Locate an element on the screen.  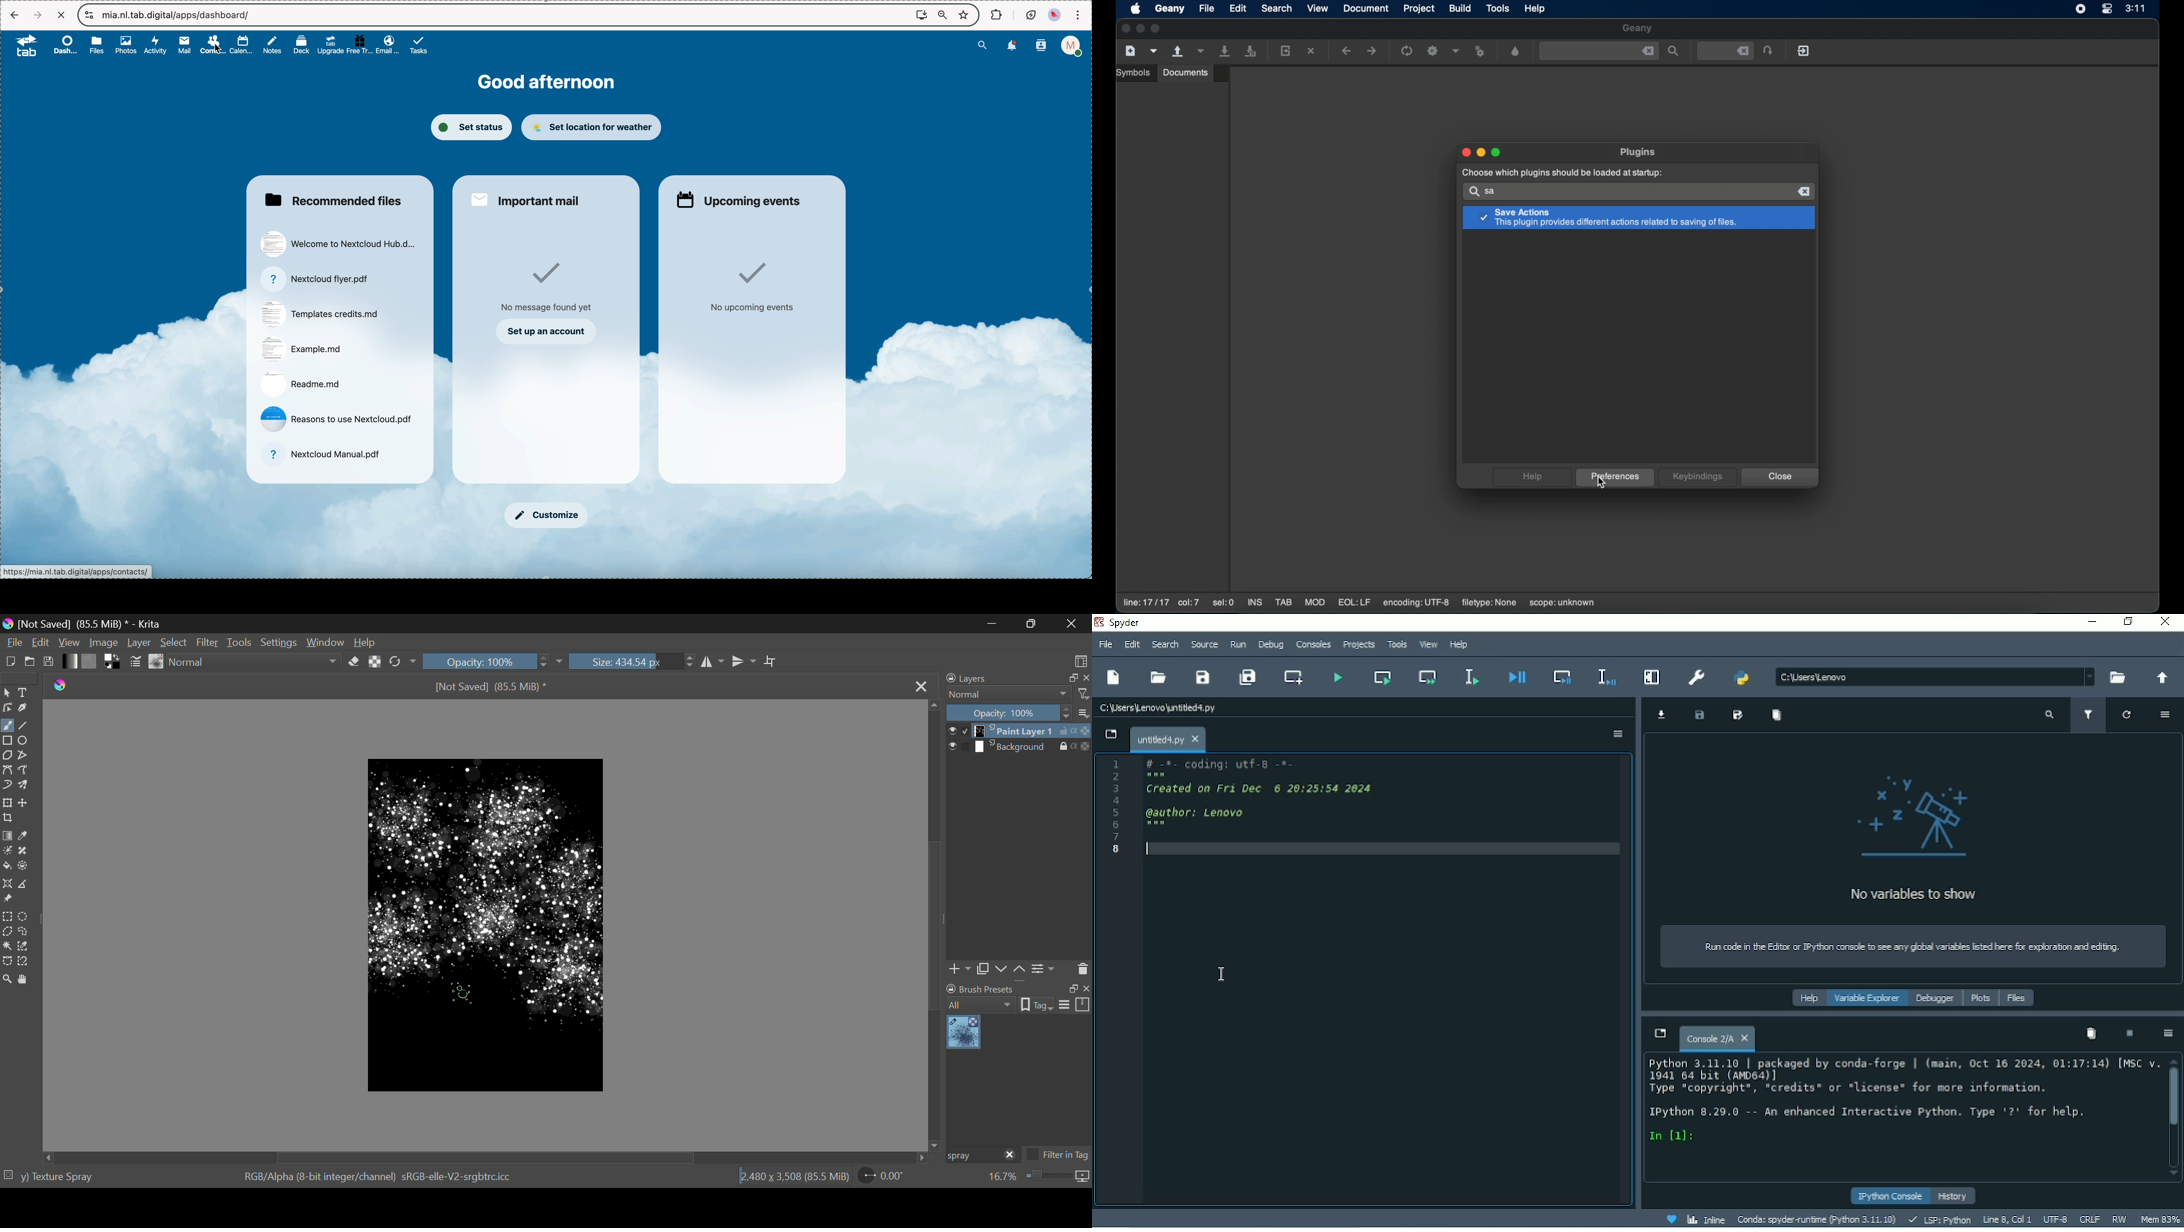
Options is located at coordinates (2168, 1034).